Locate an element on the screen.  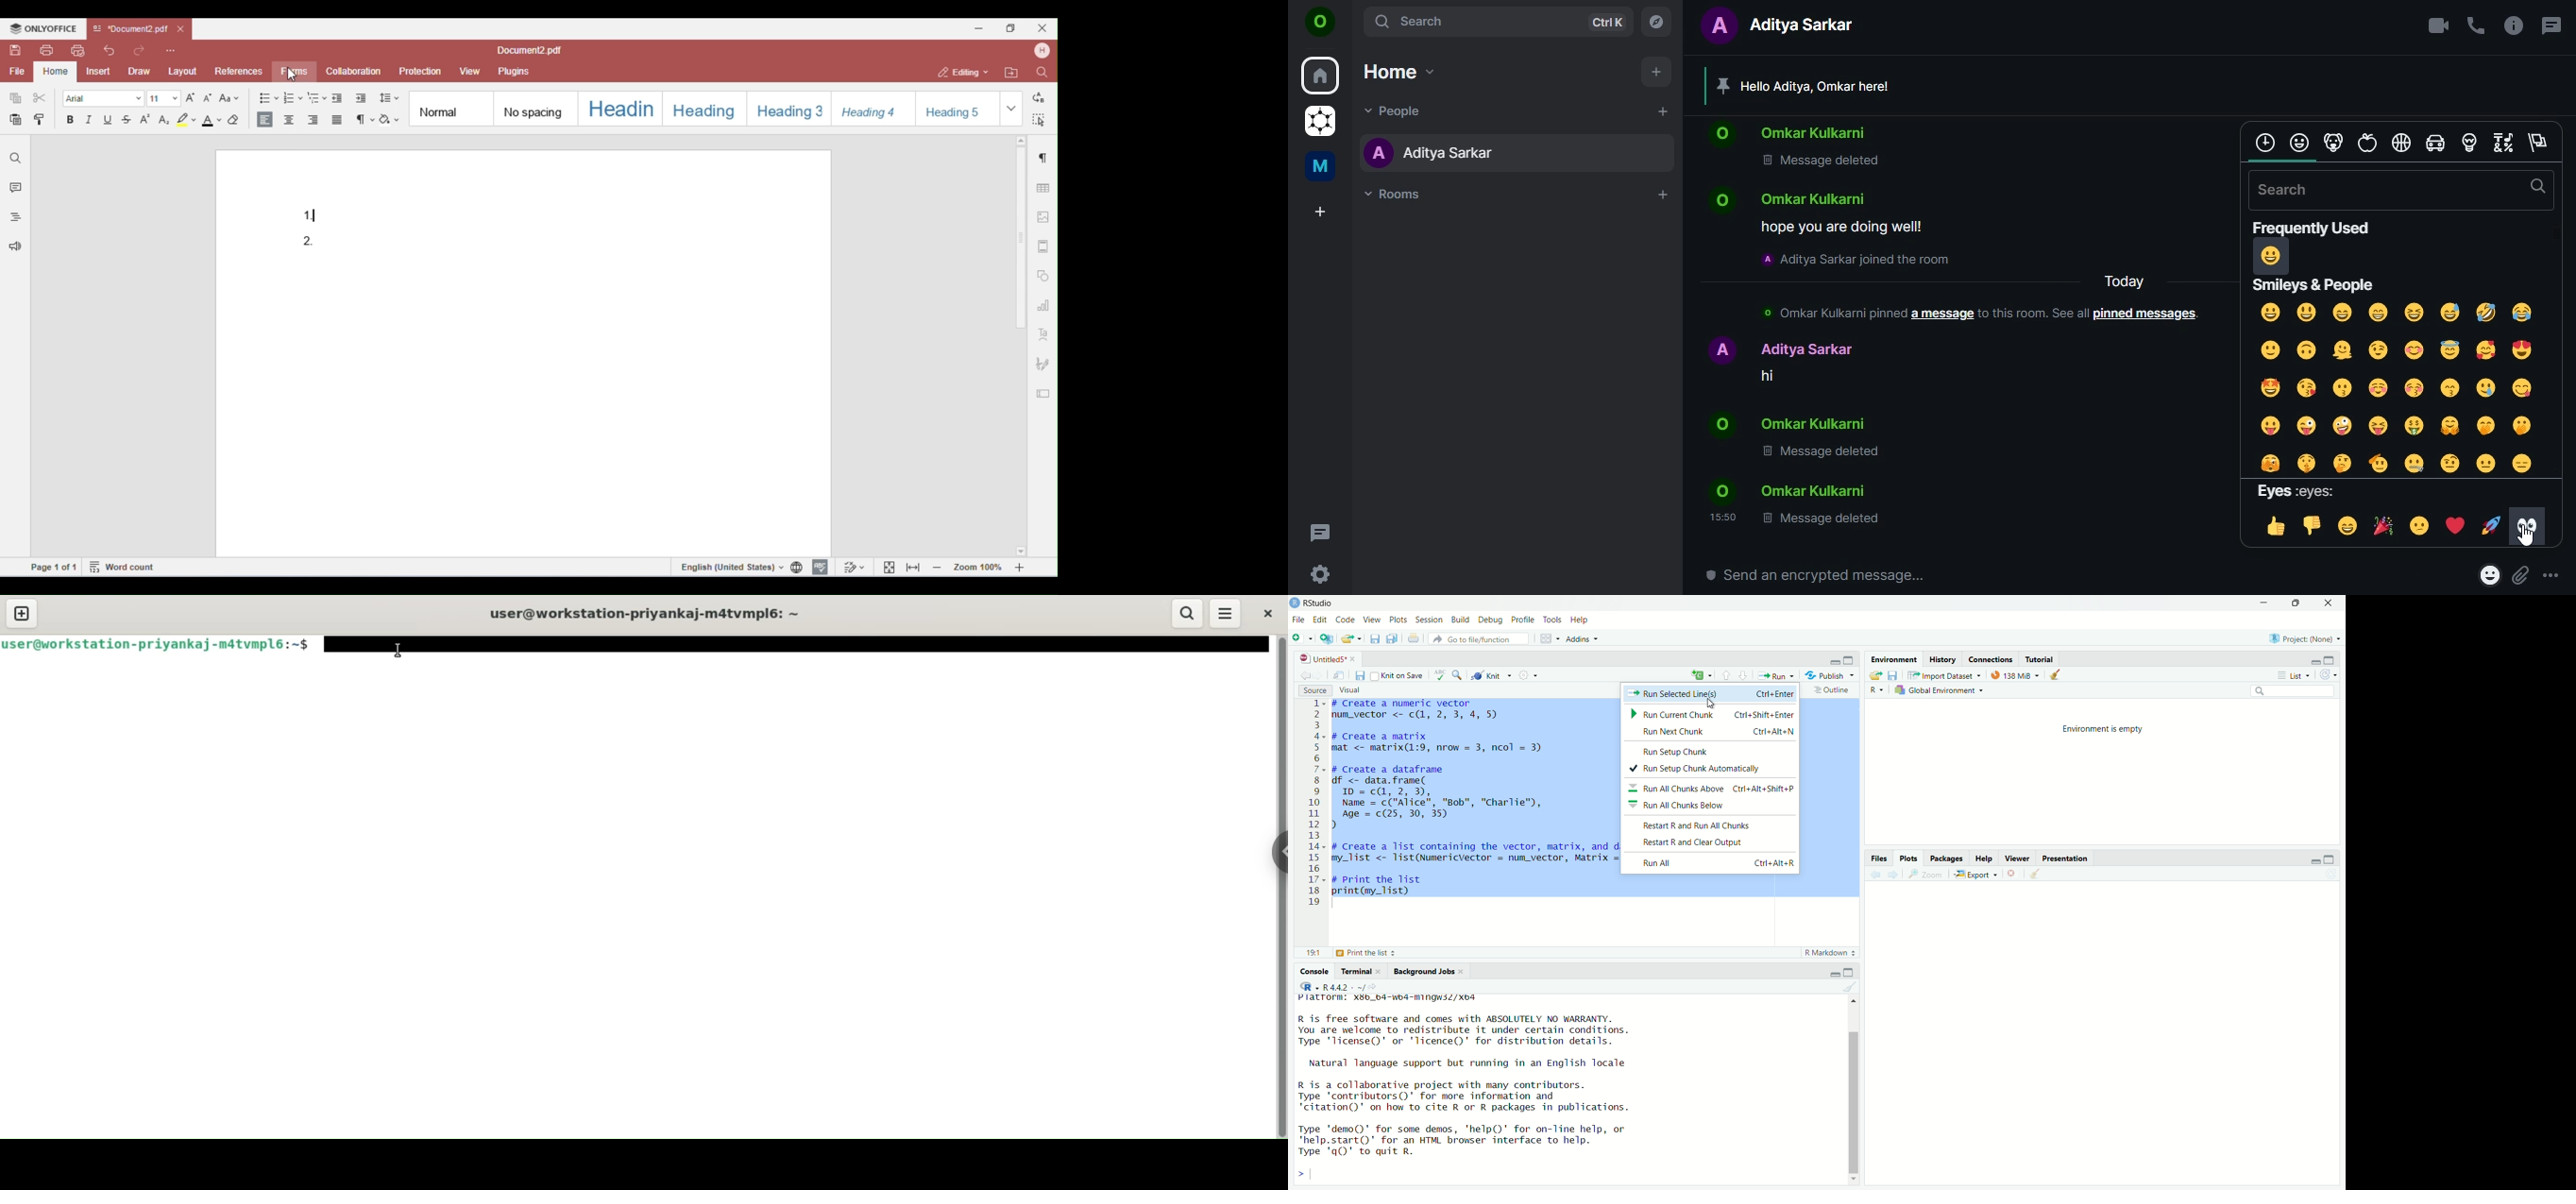
save is located at coordinates (1360, 676).